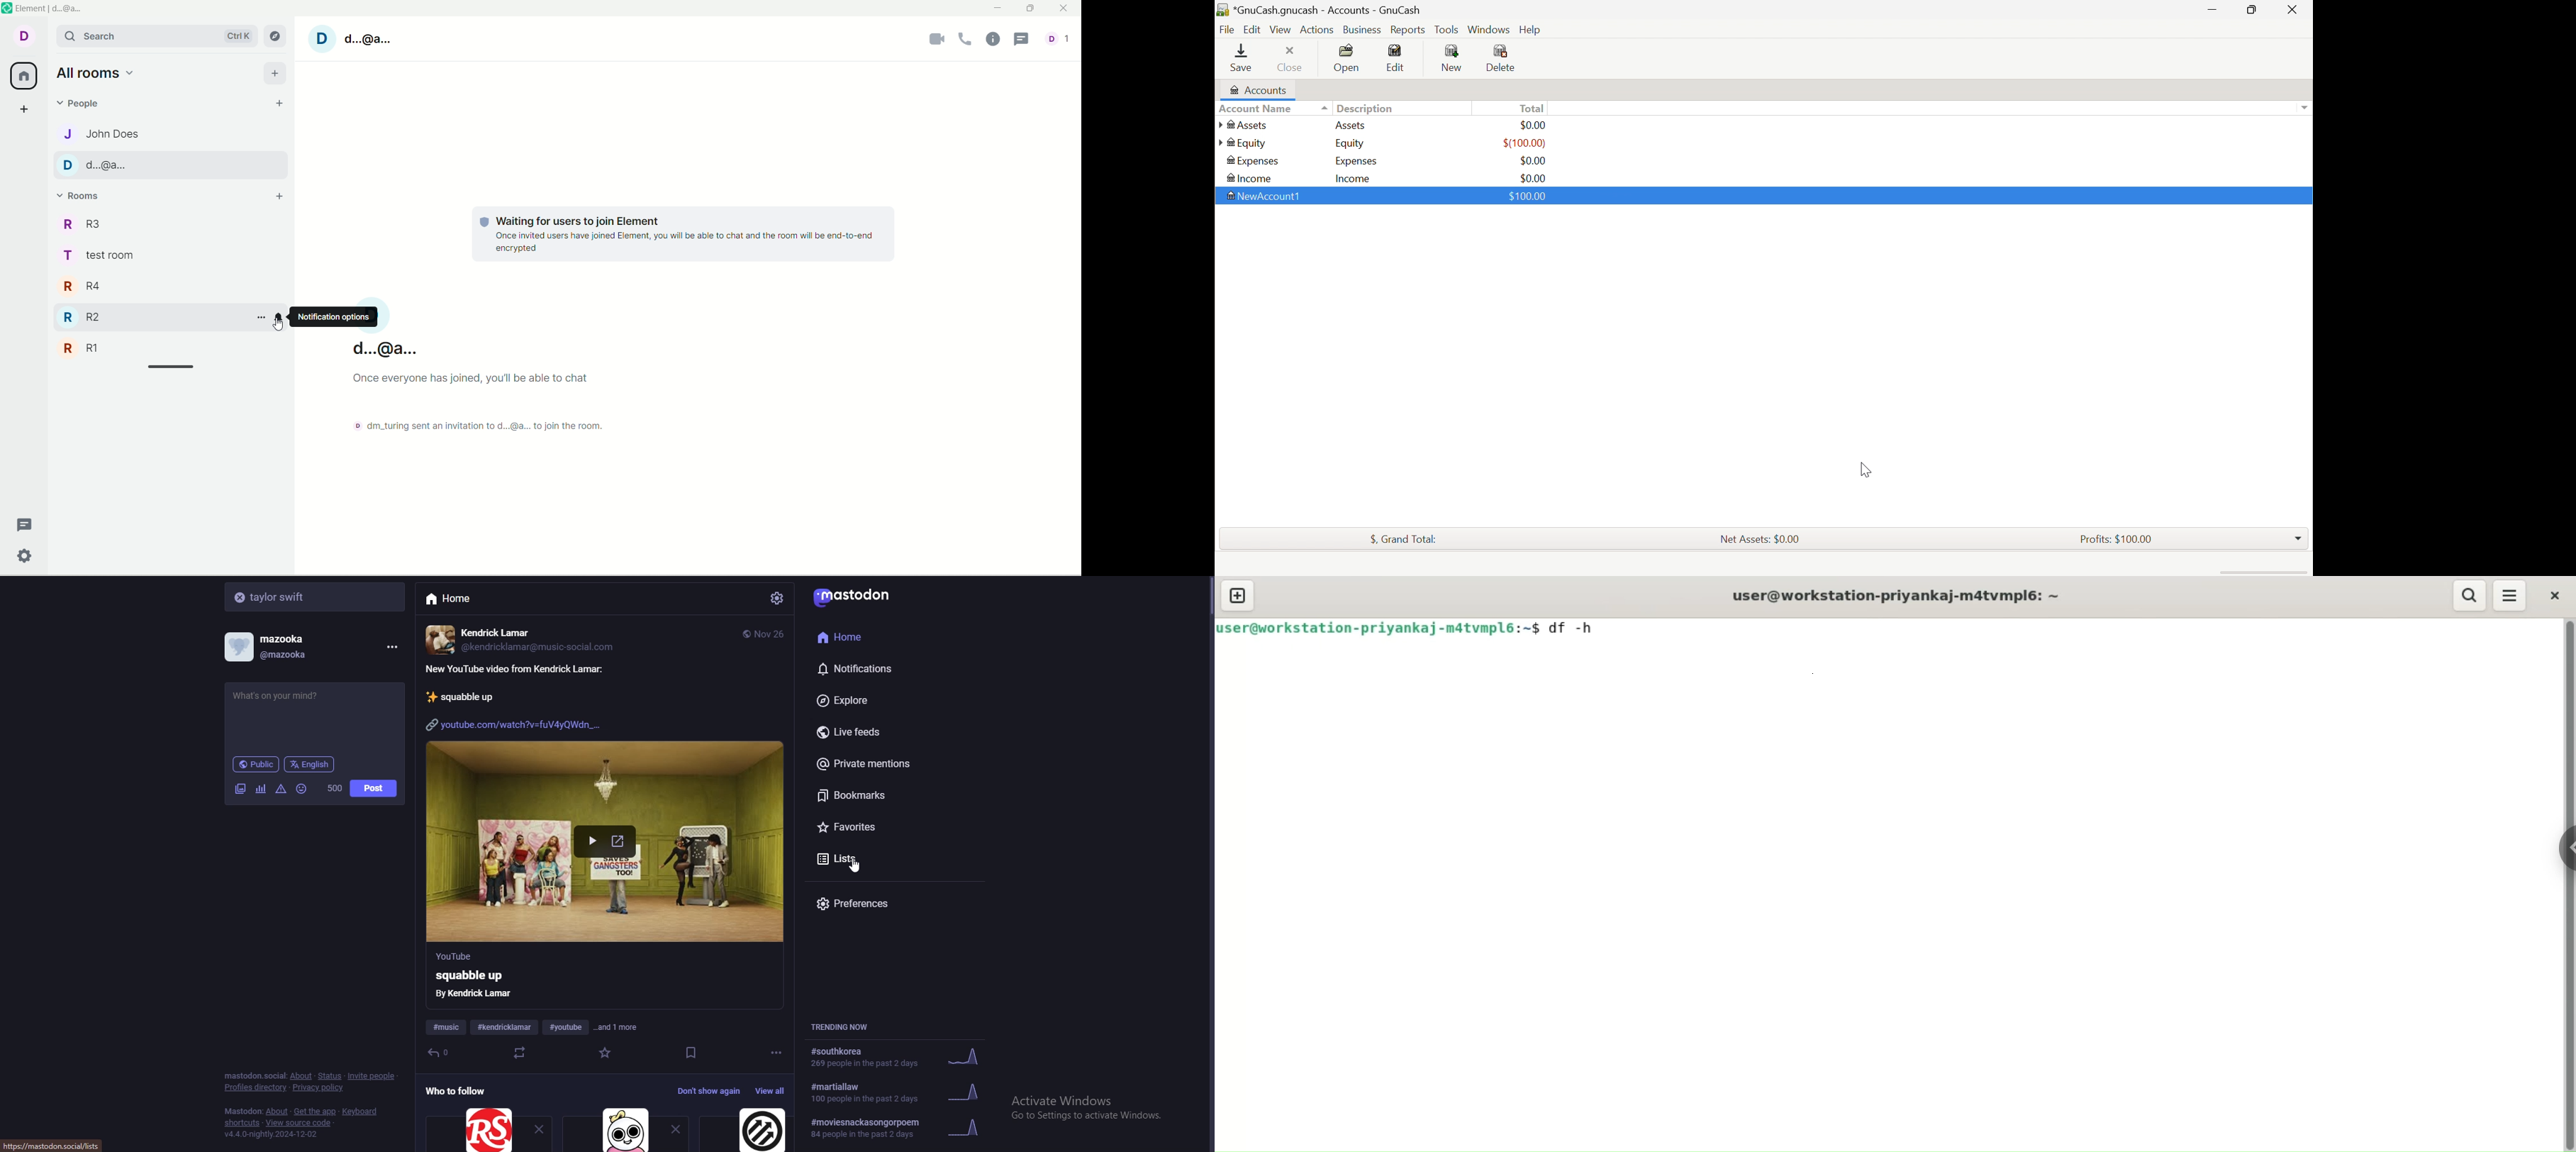 The image size is (2576, 1176). Describe the element at coordinates (992, 41) in the screenshot. I see `room info` at that location.